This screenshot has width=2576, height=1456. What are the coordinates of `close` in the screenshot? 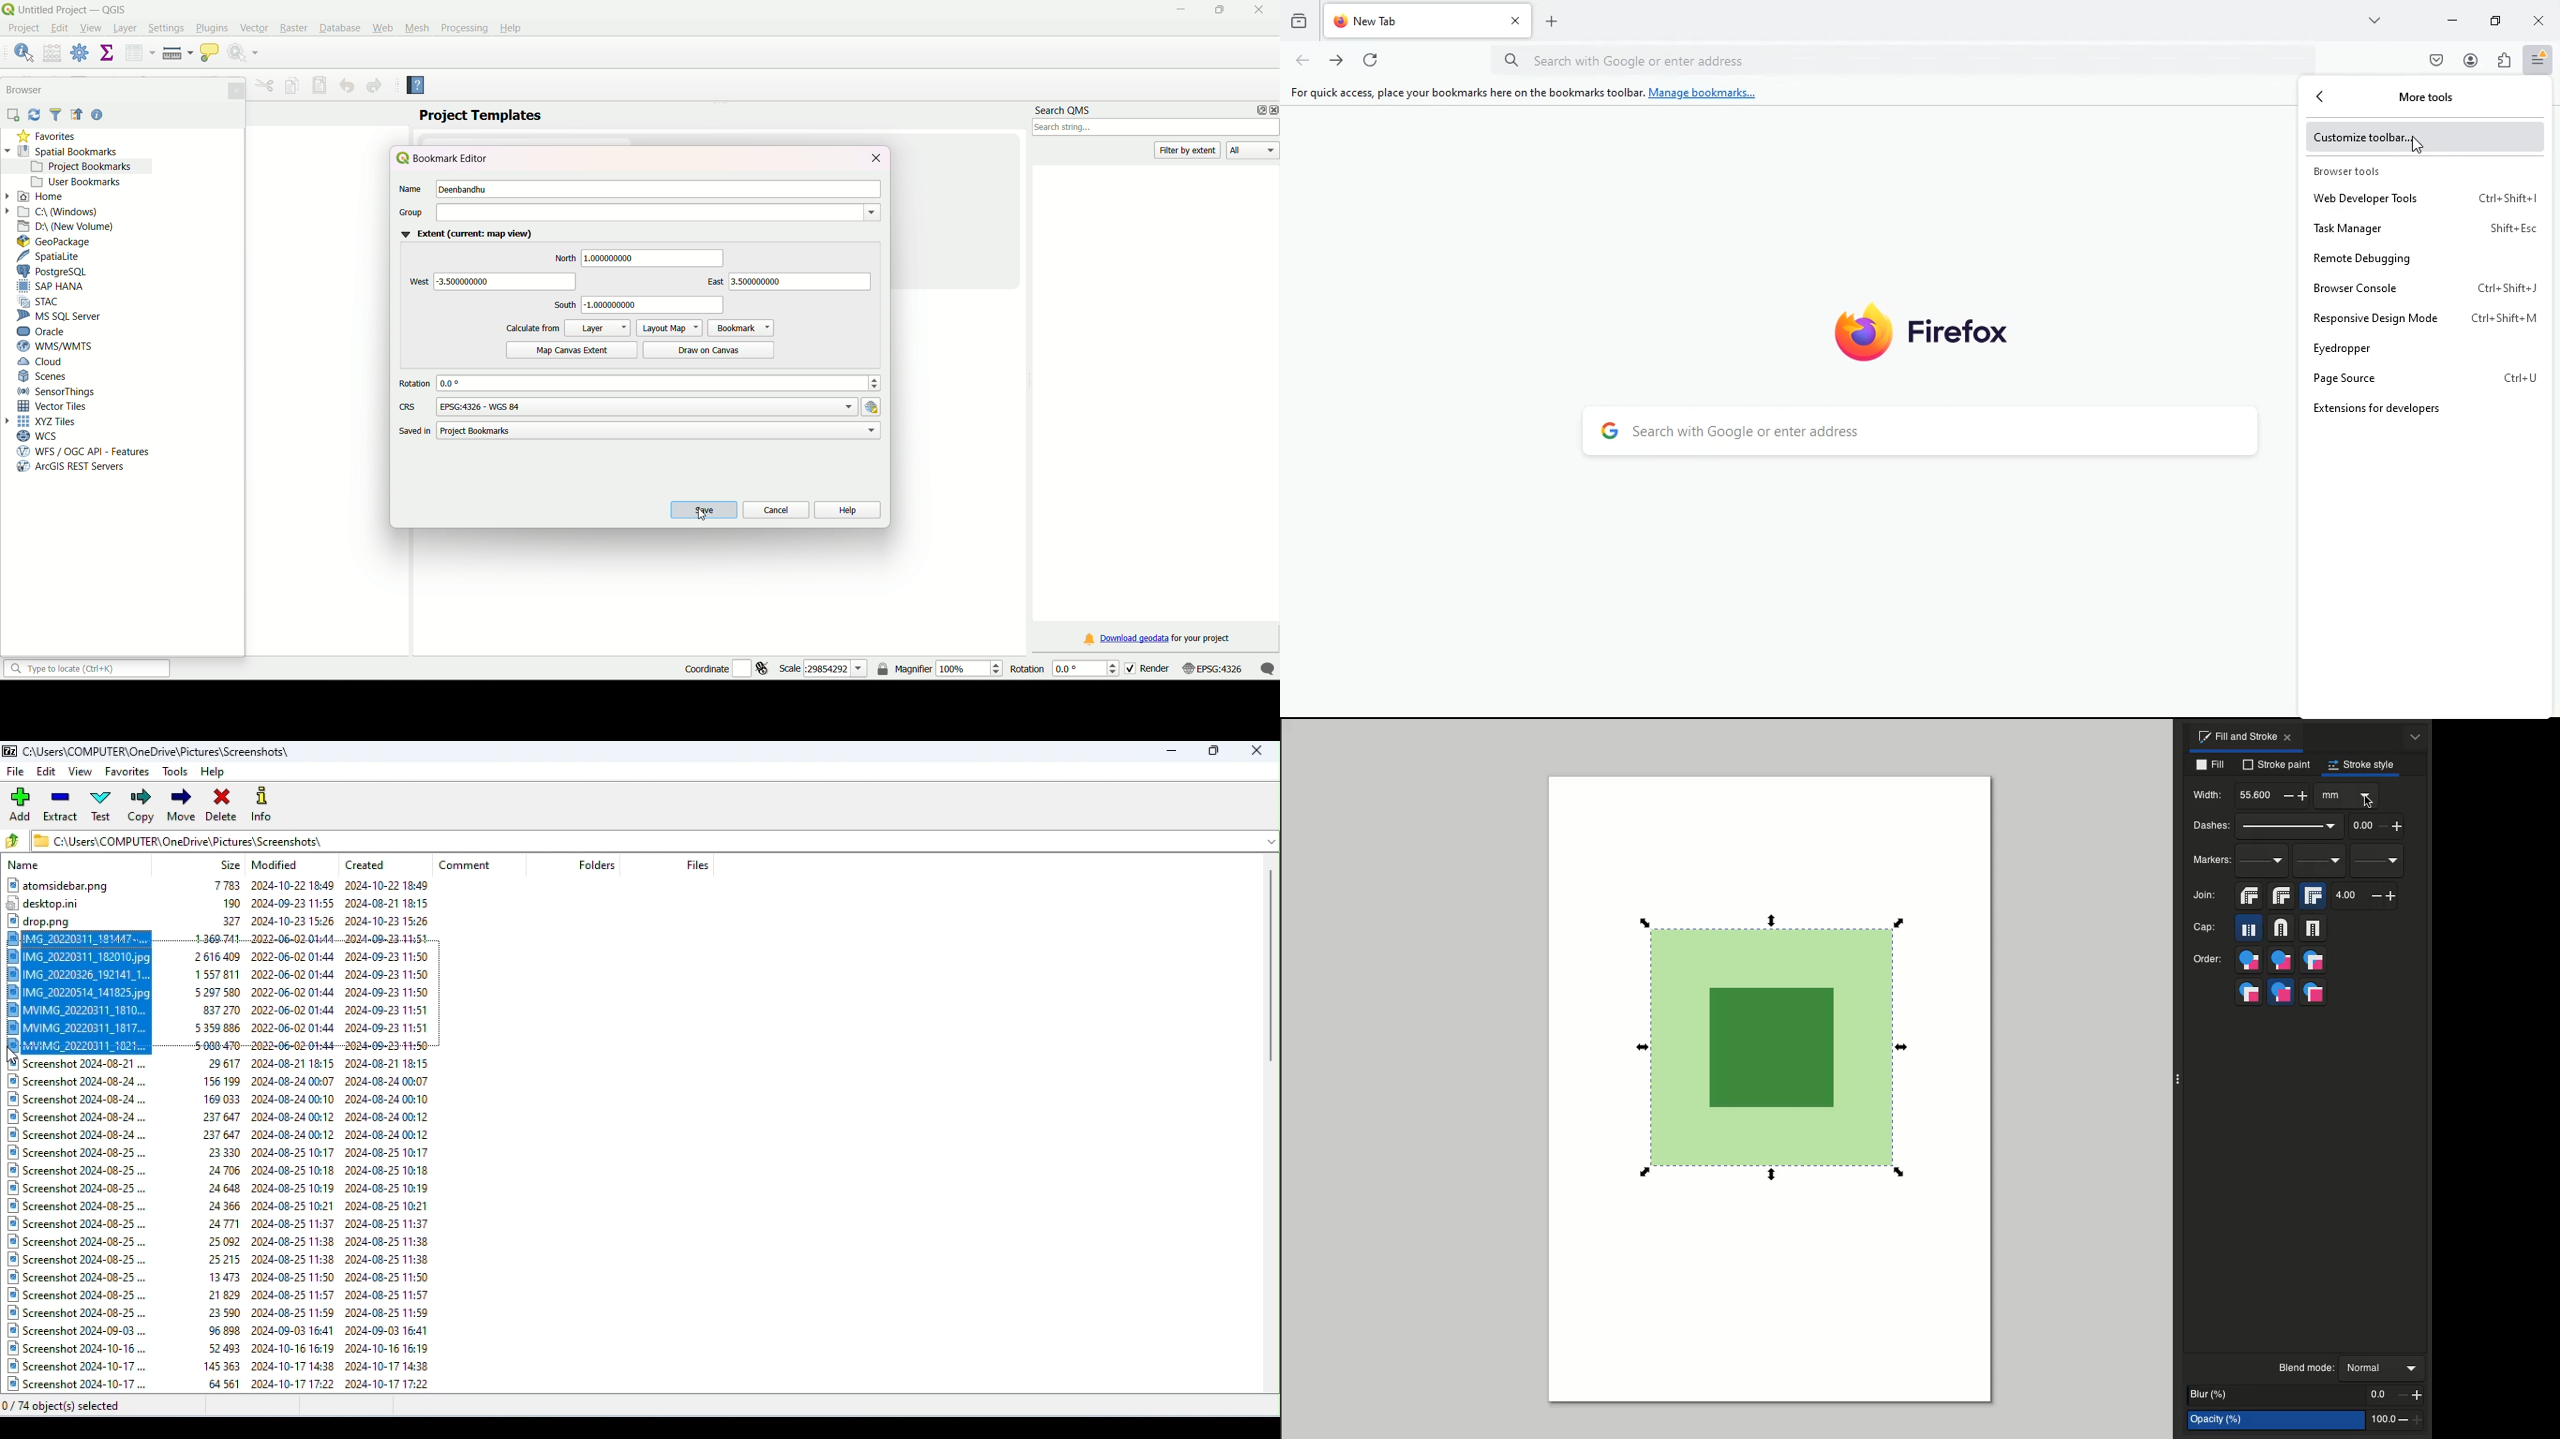 It's located at (2540, 23).